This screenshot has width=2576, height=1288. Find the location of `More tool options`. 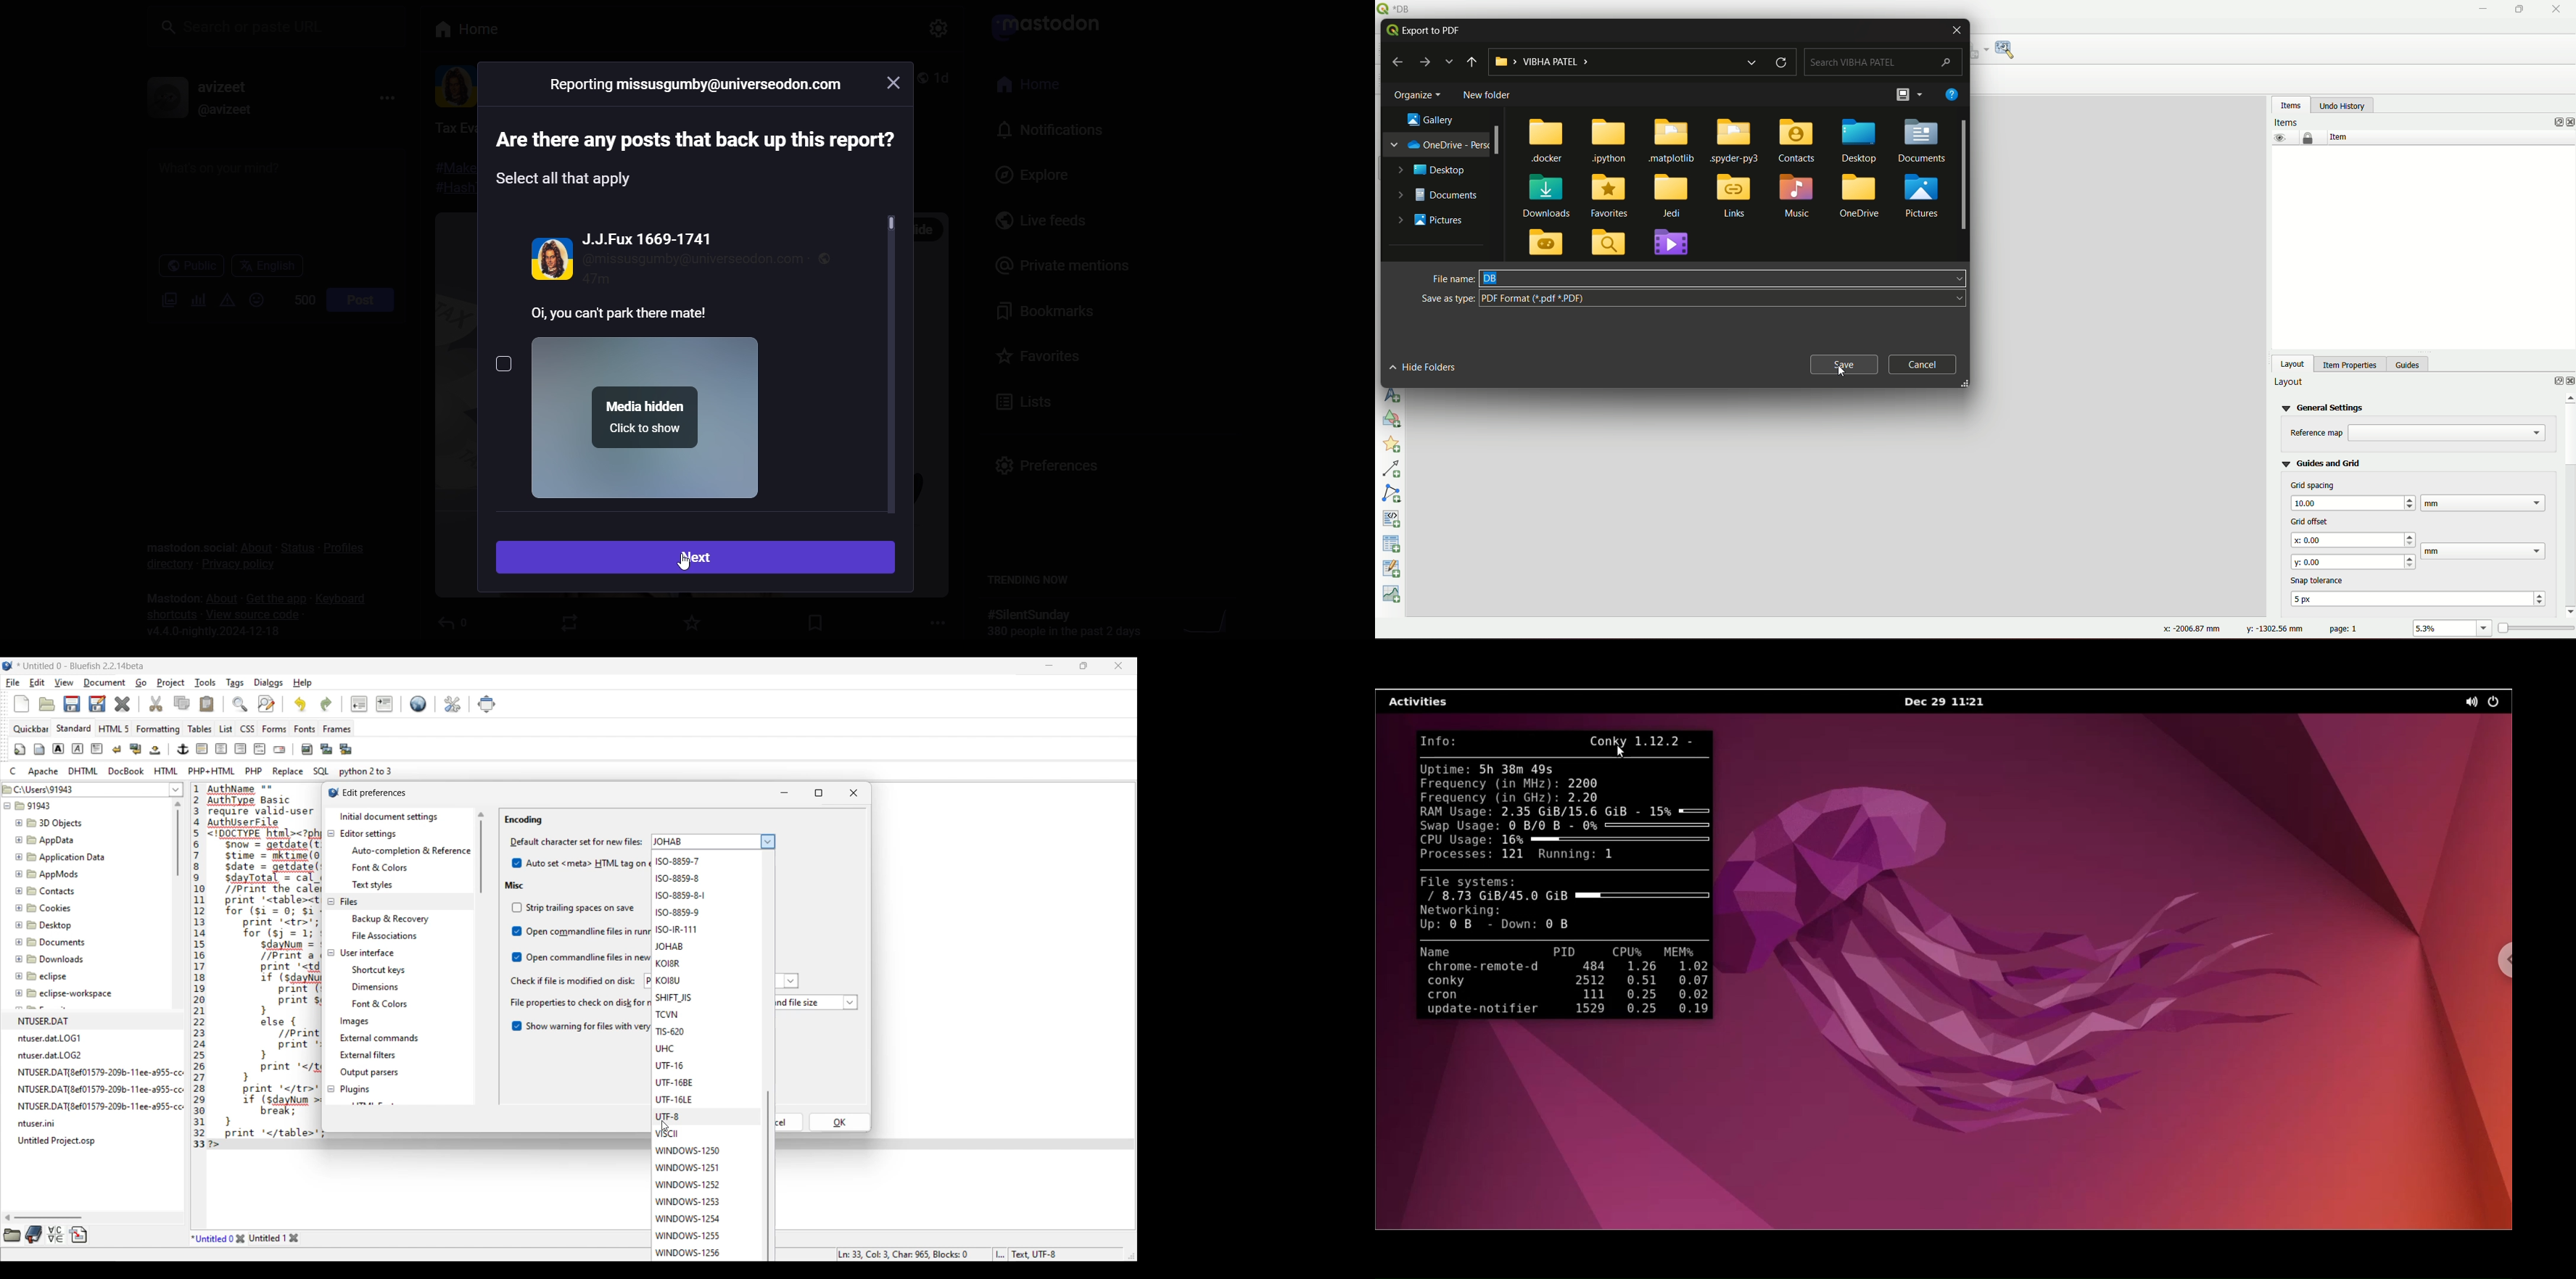

More tool options is located at coordinates (46, 1234).